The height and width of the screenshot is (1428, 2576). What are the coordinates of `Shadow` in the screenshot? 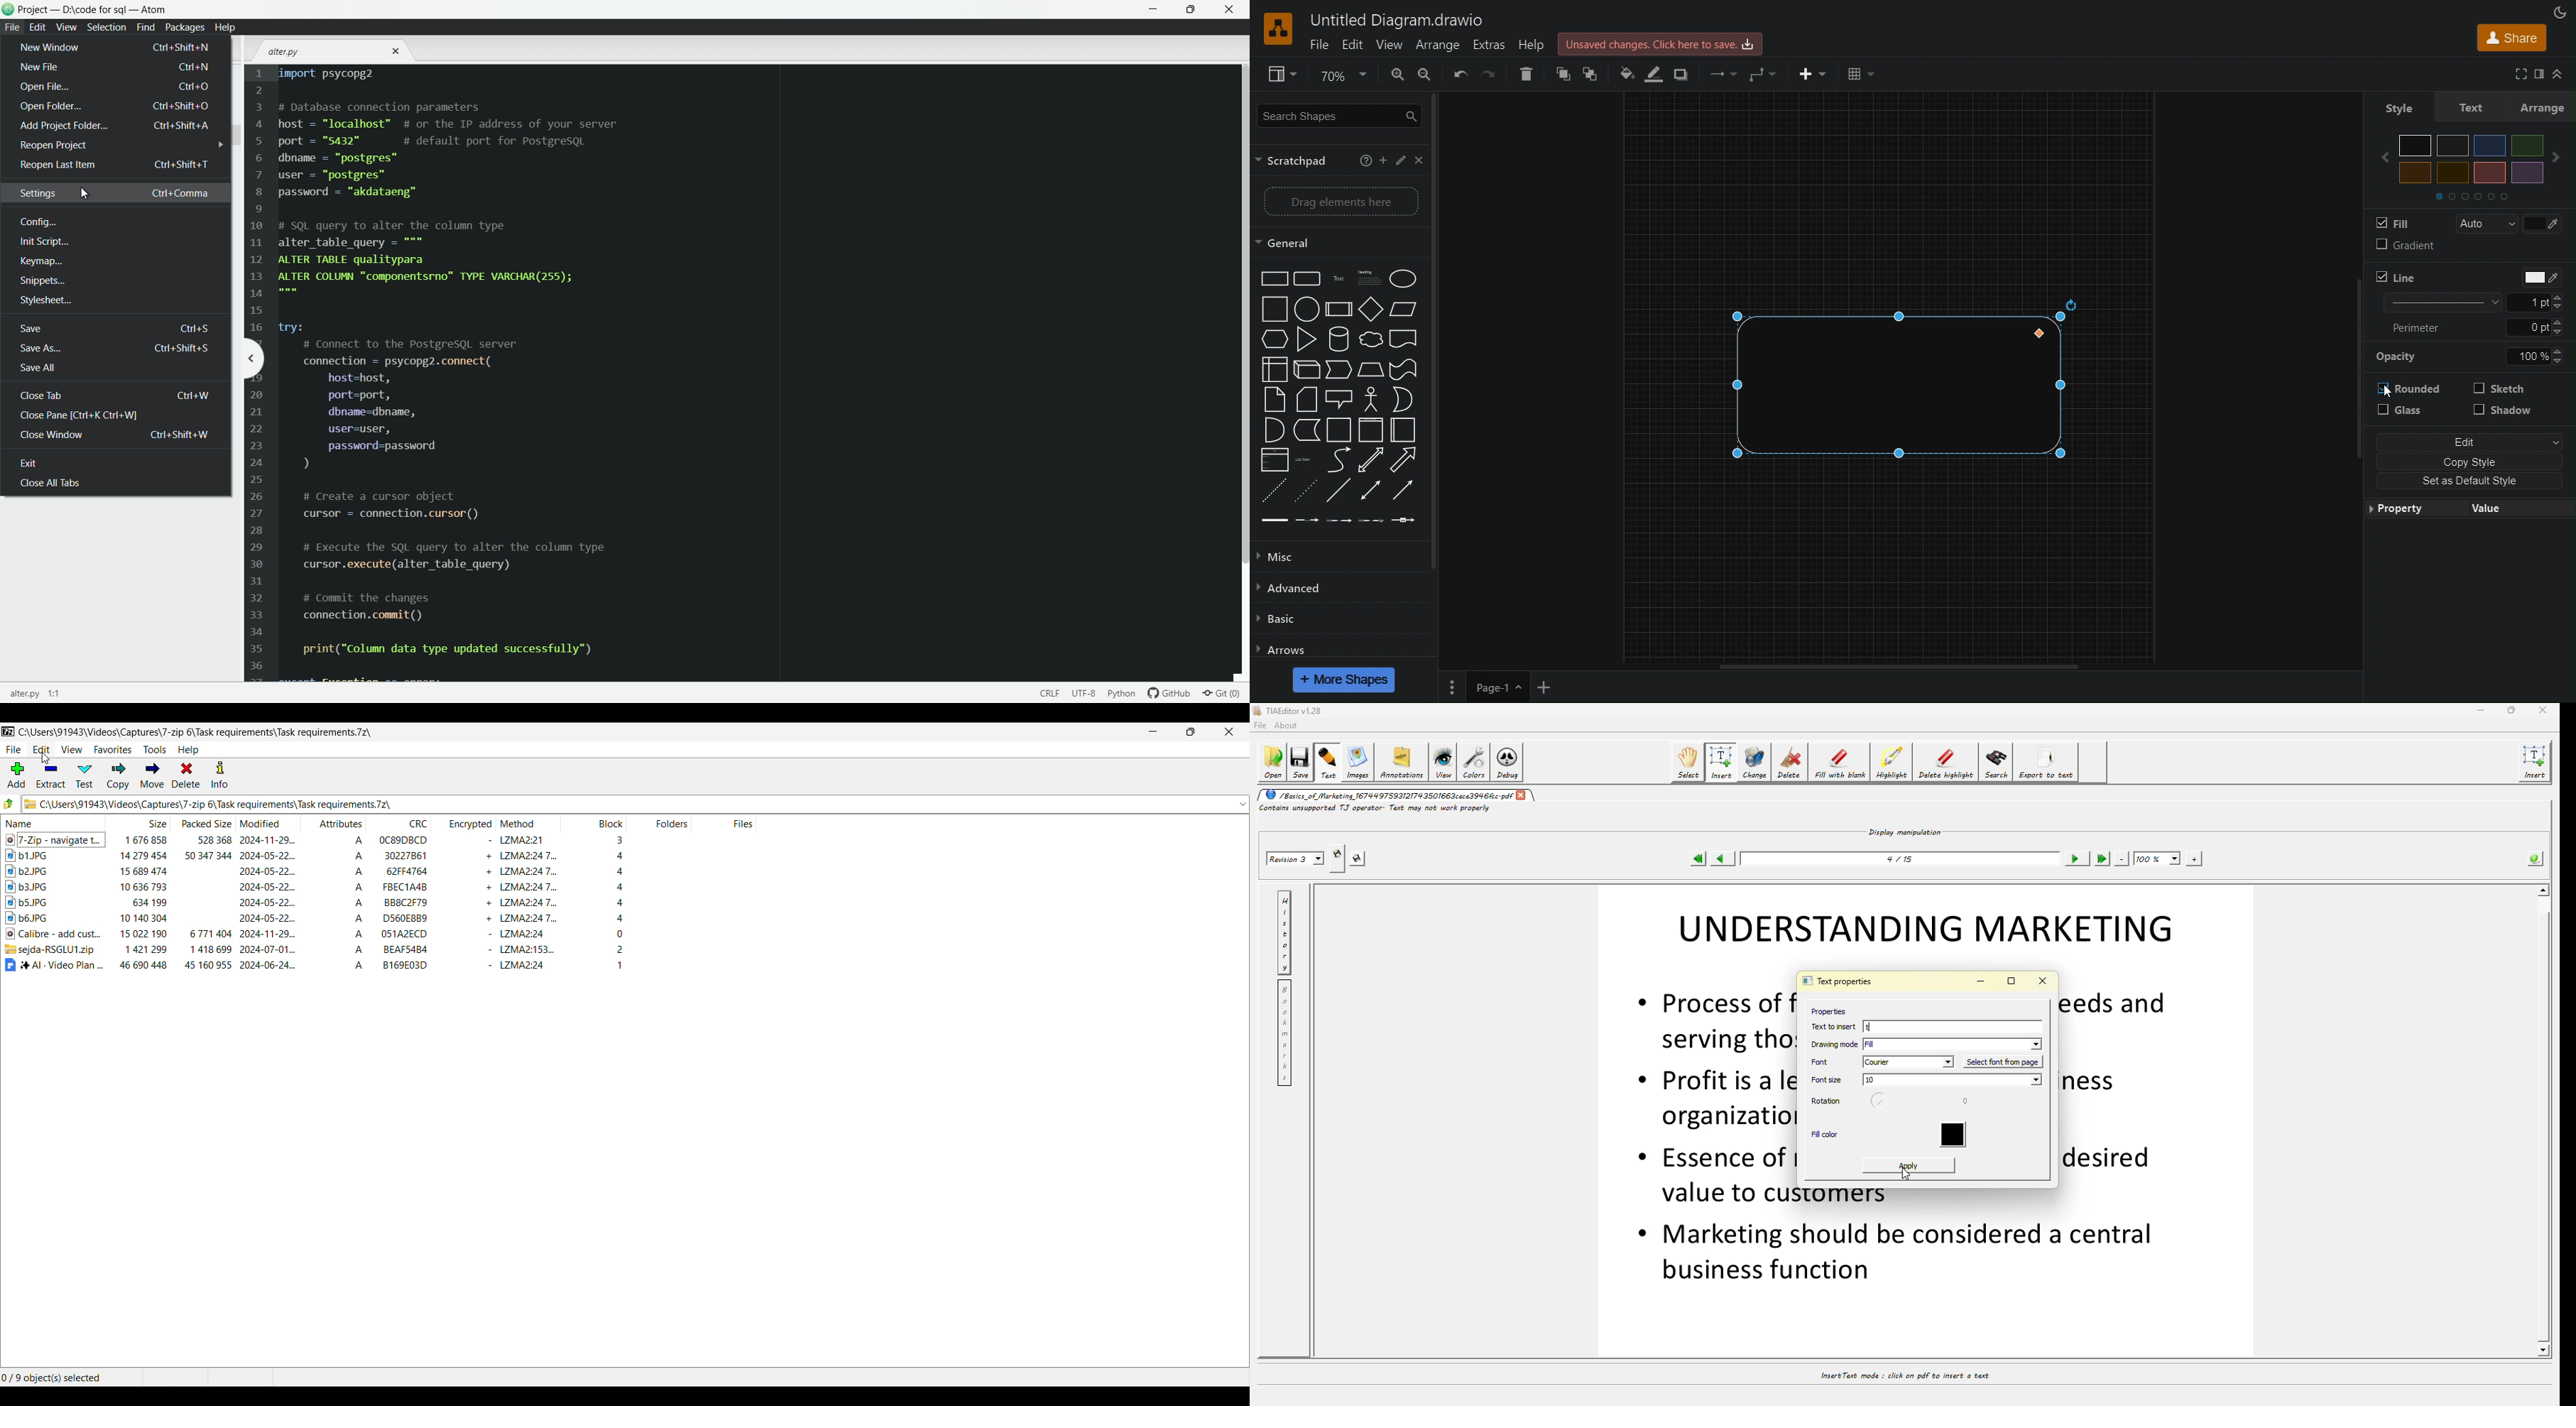 It's located at (2503, 415).